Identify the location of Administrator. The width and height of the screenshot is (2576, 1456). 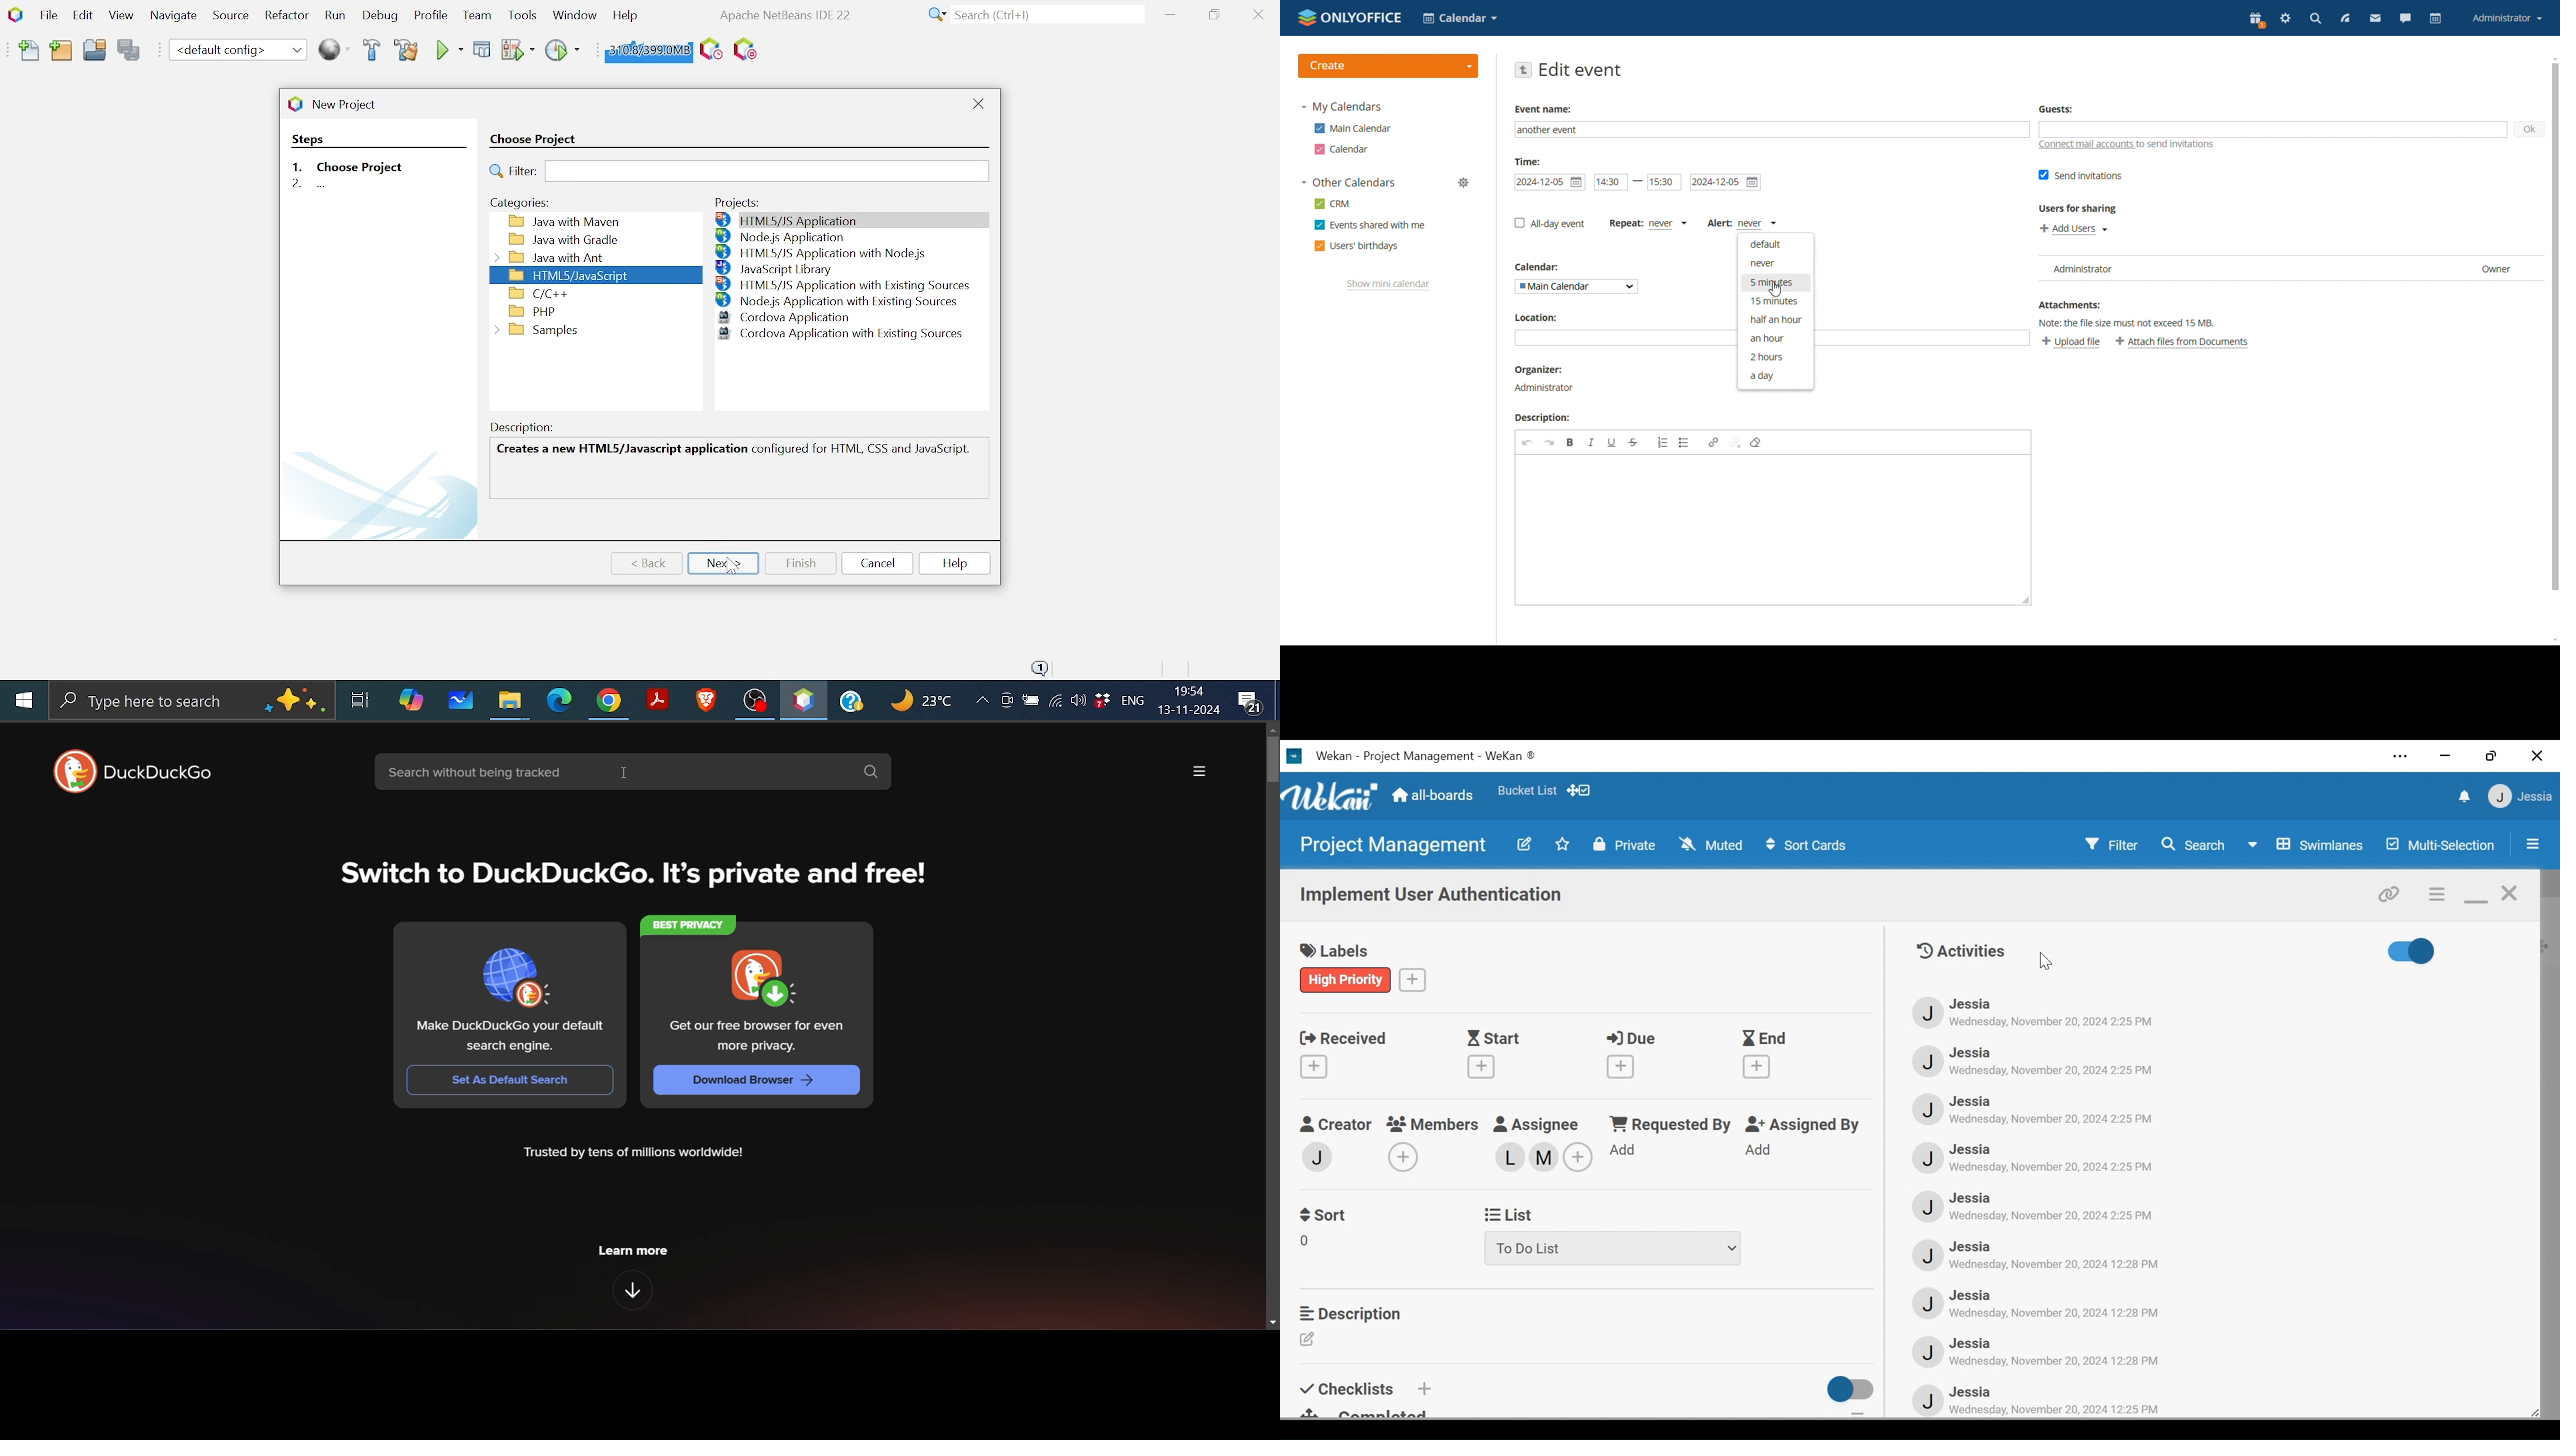
(1547, 387).